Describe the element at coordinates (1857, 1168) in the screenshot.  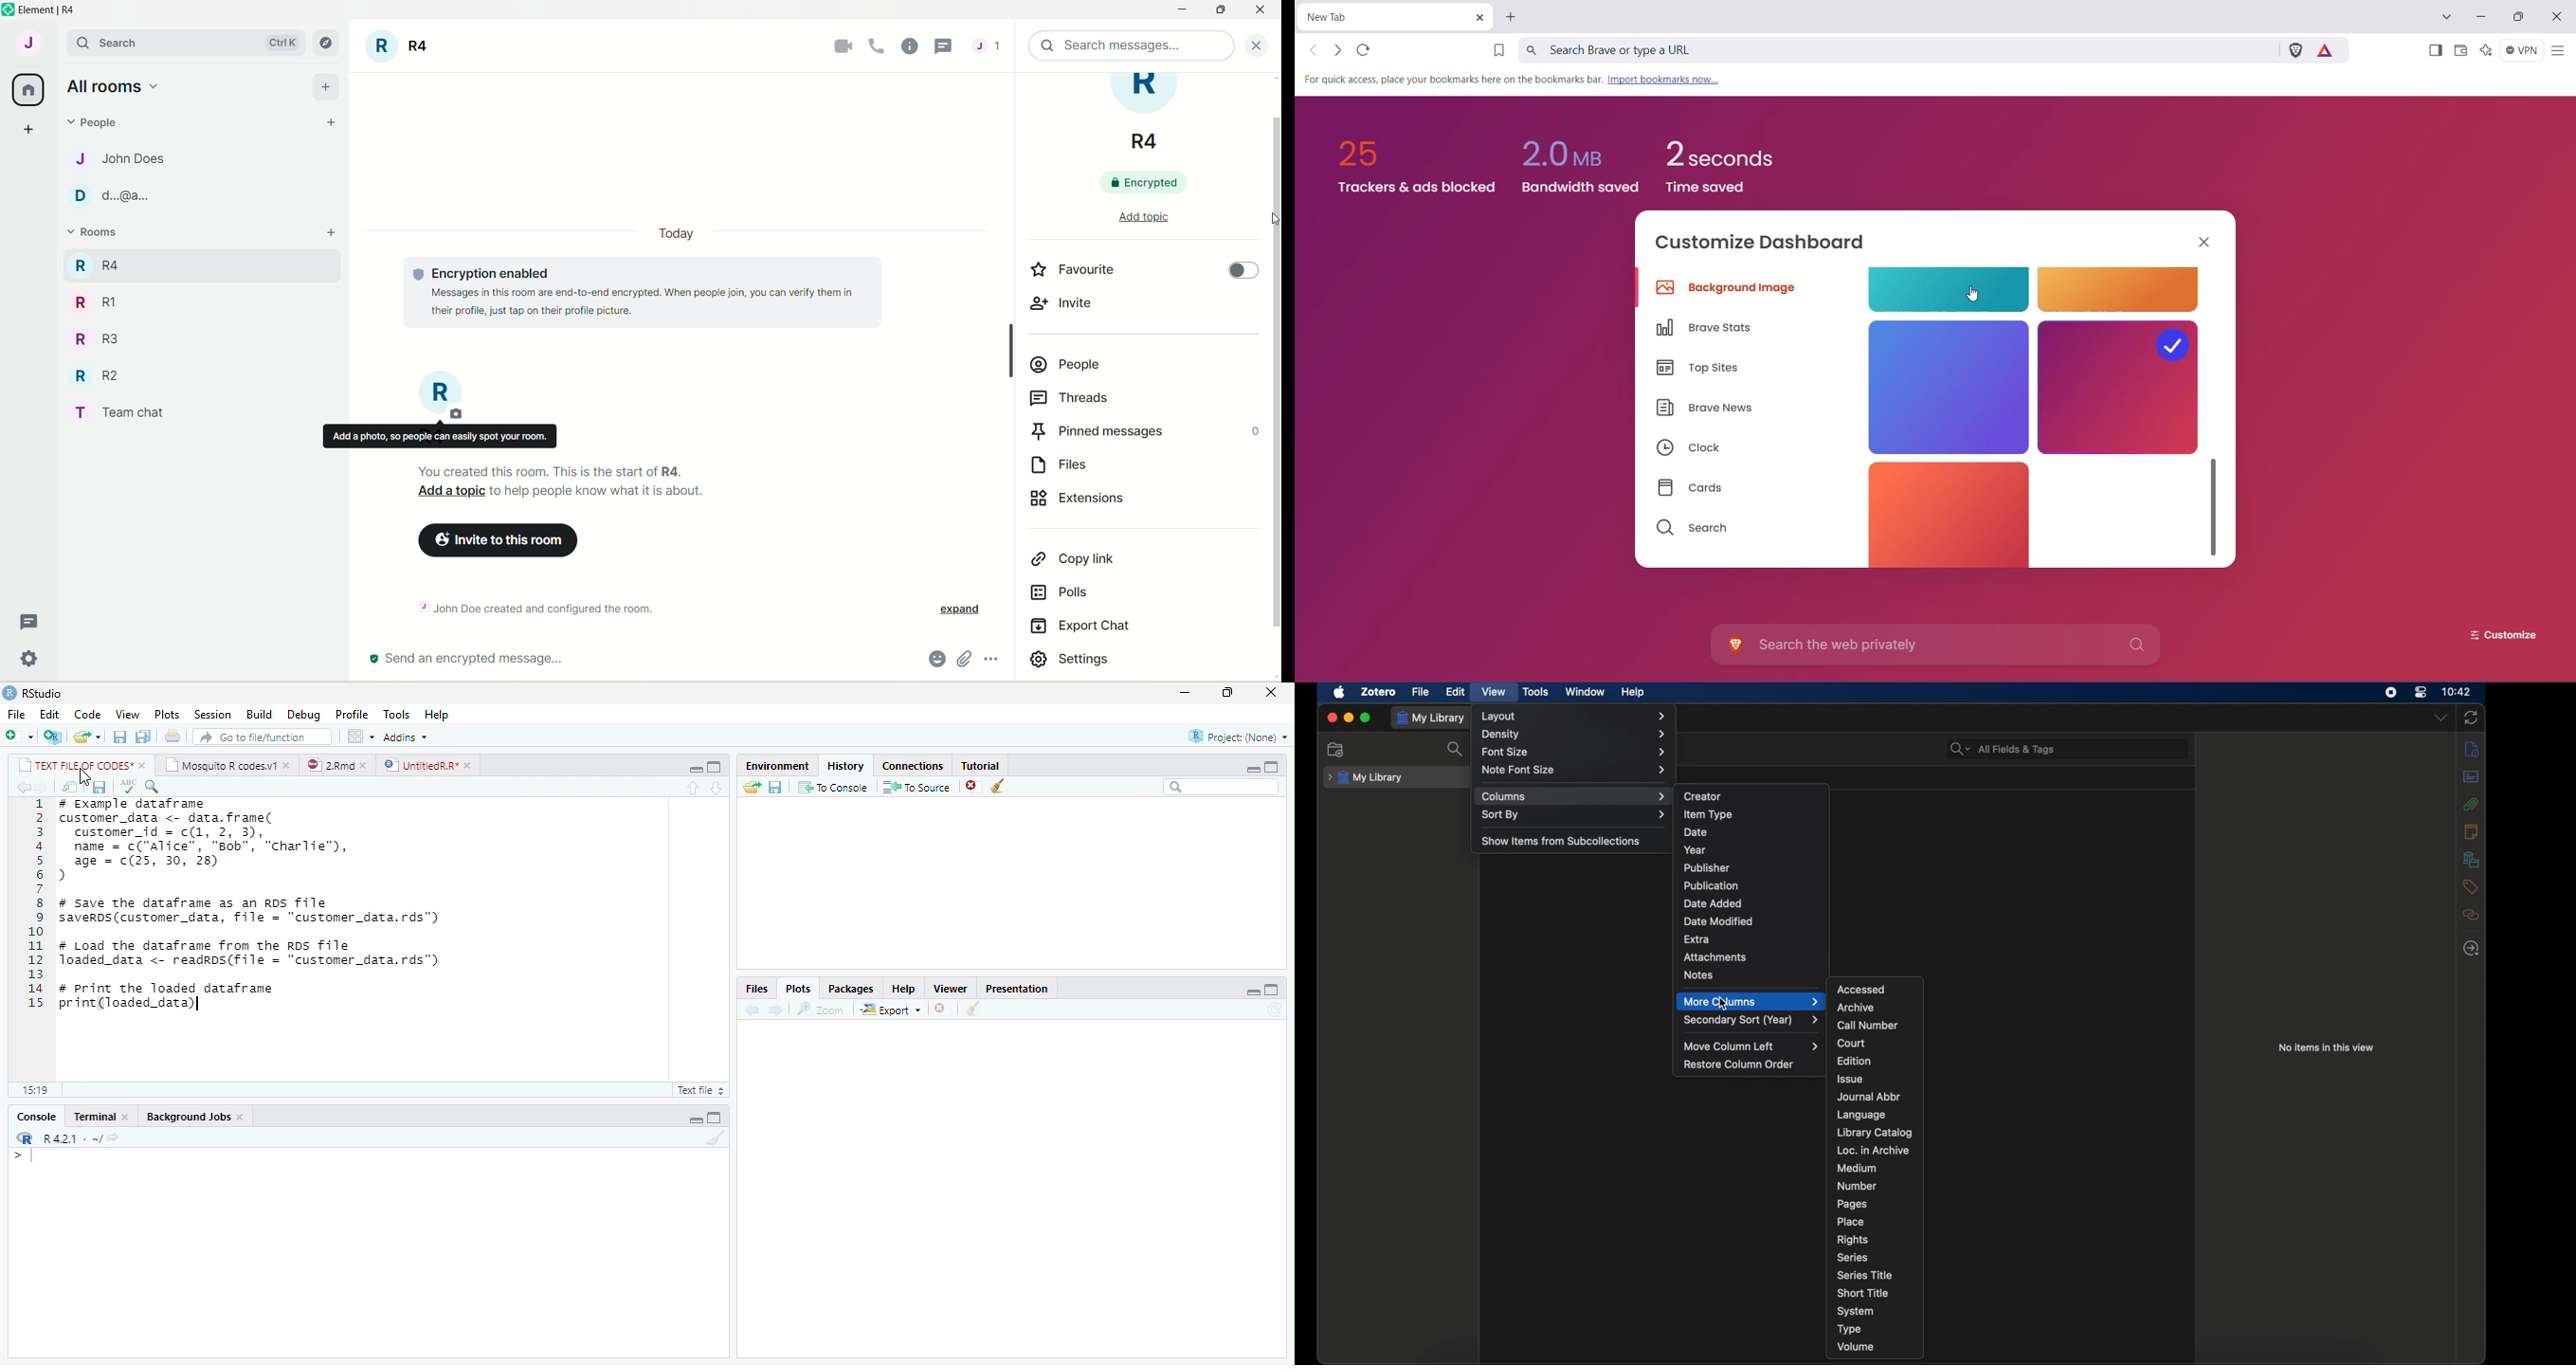
I see `medium` at that location.